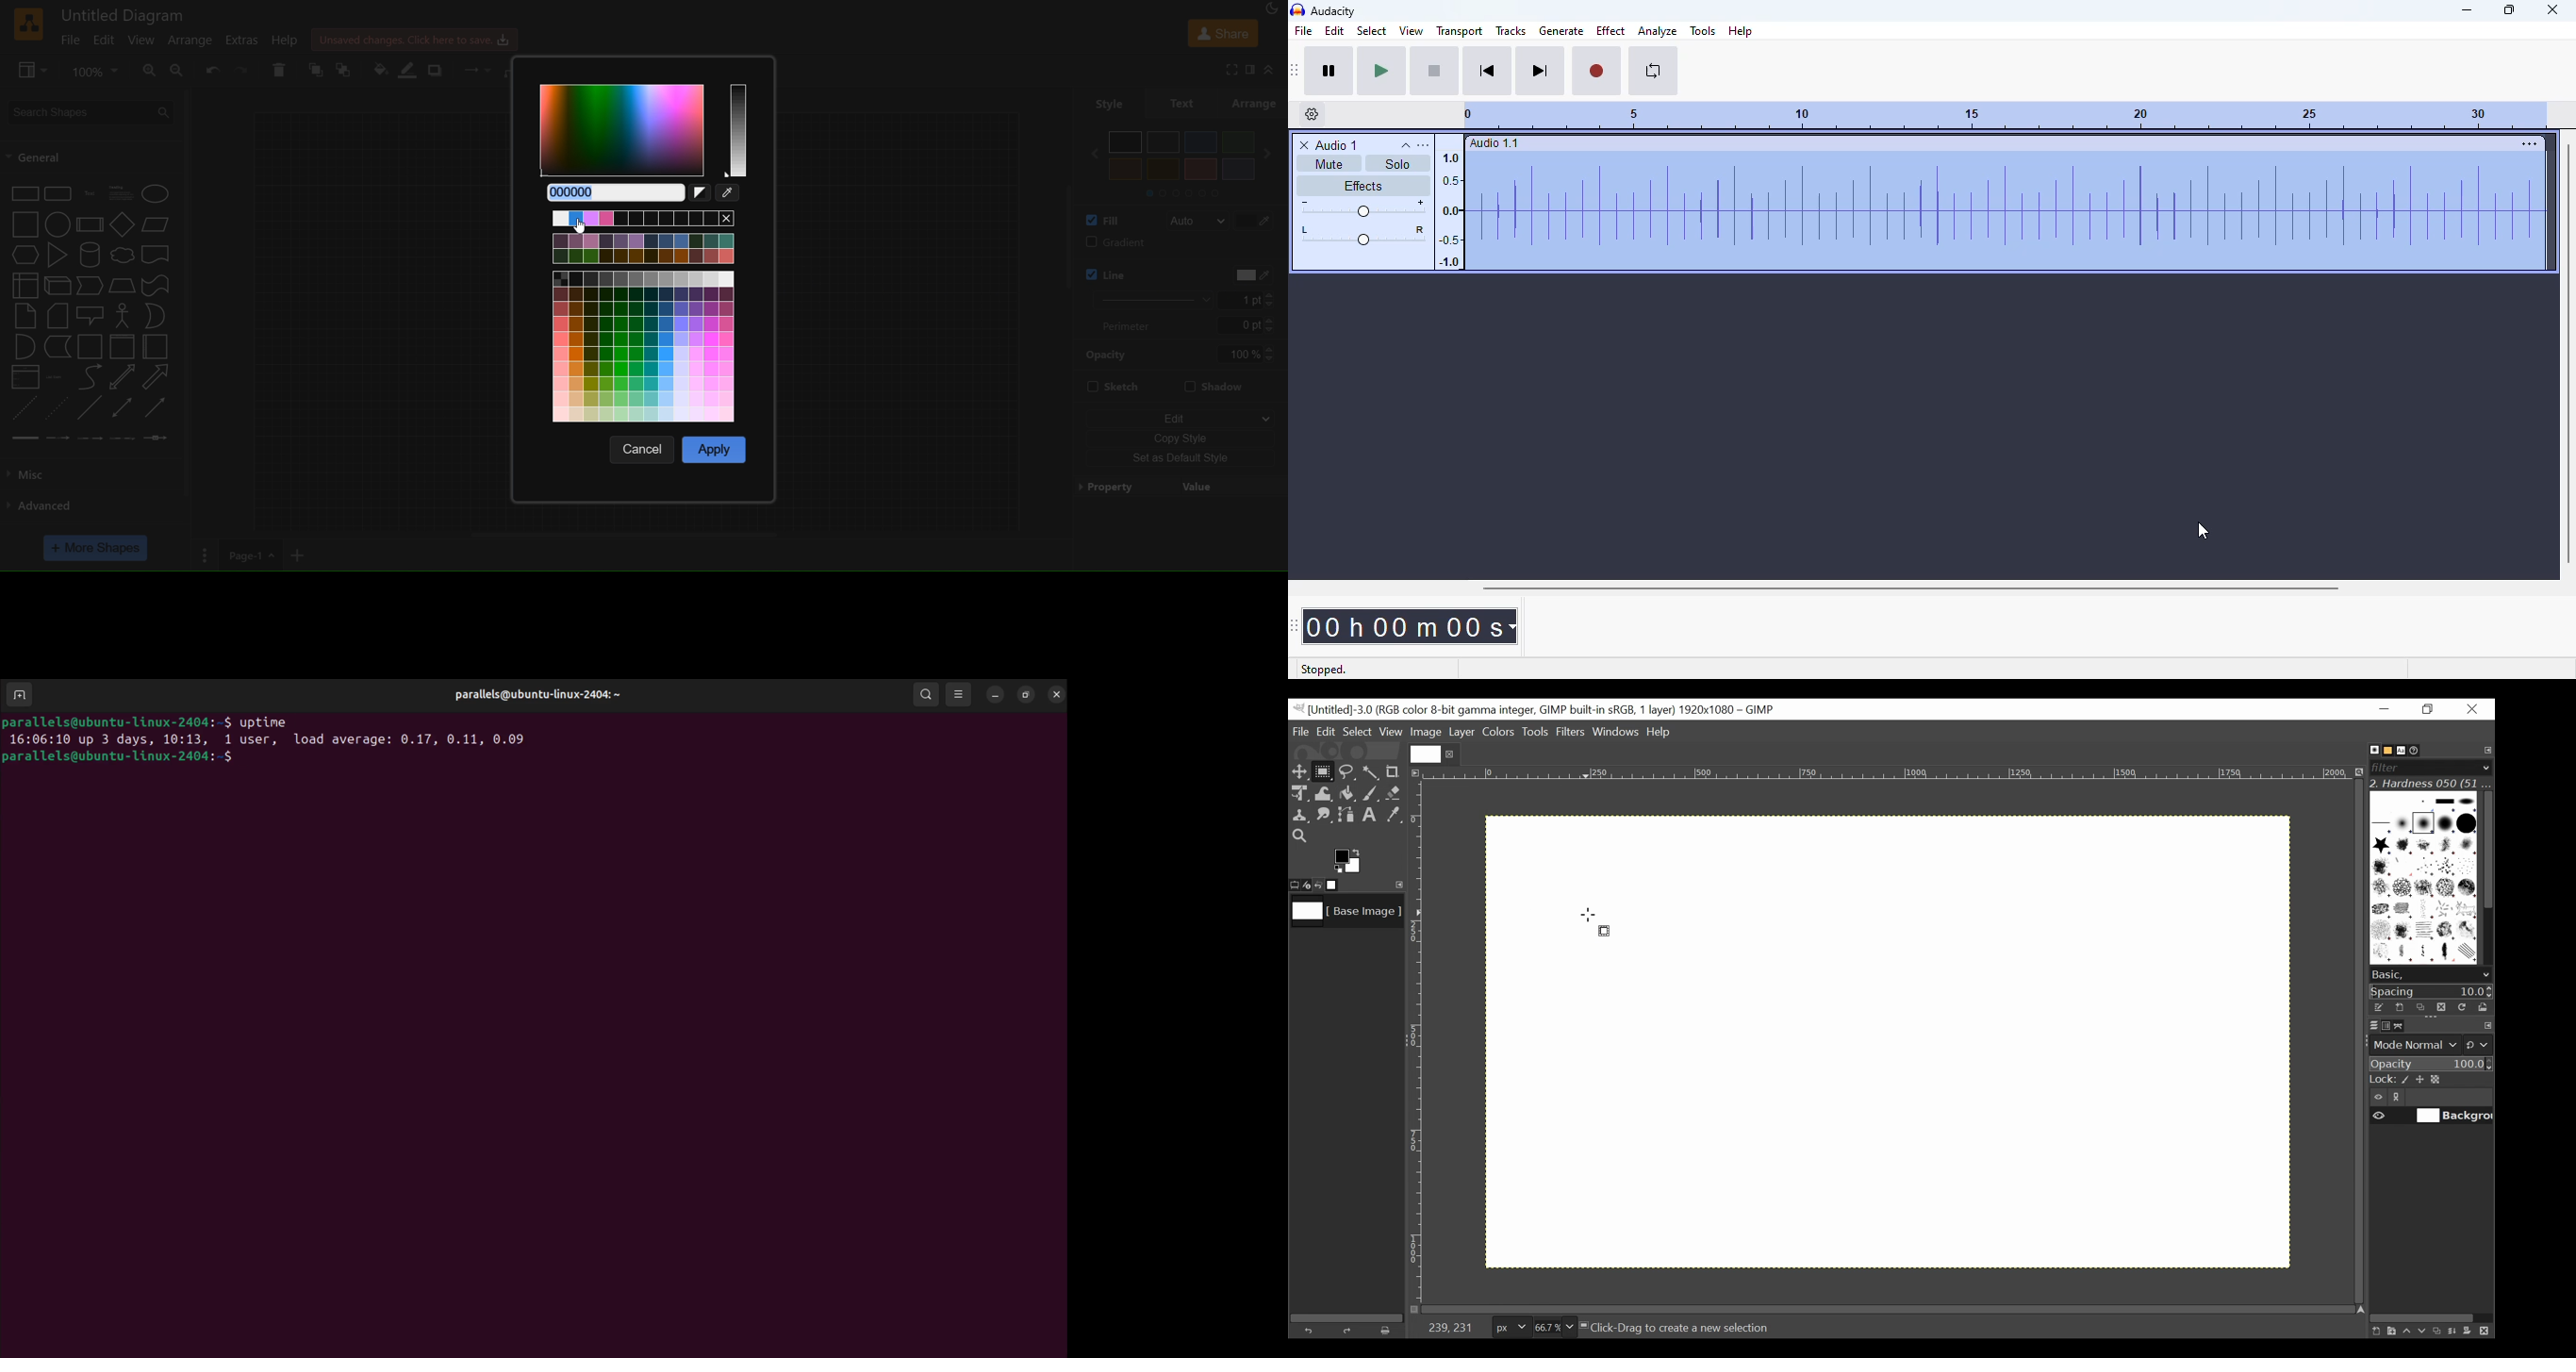 The image size is (2576, 1372). Describe the element at coordinates (1380, 72) in the screenshot. I see `play` at that location.